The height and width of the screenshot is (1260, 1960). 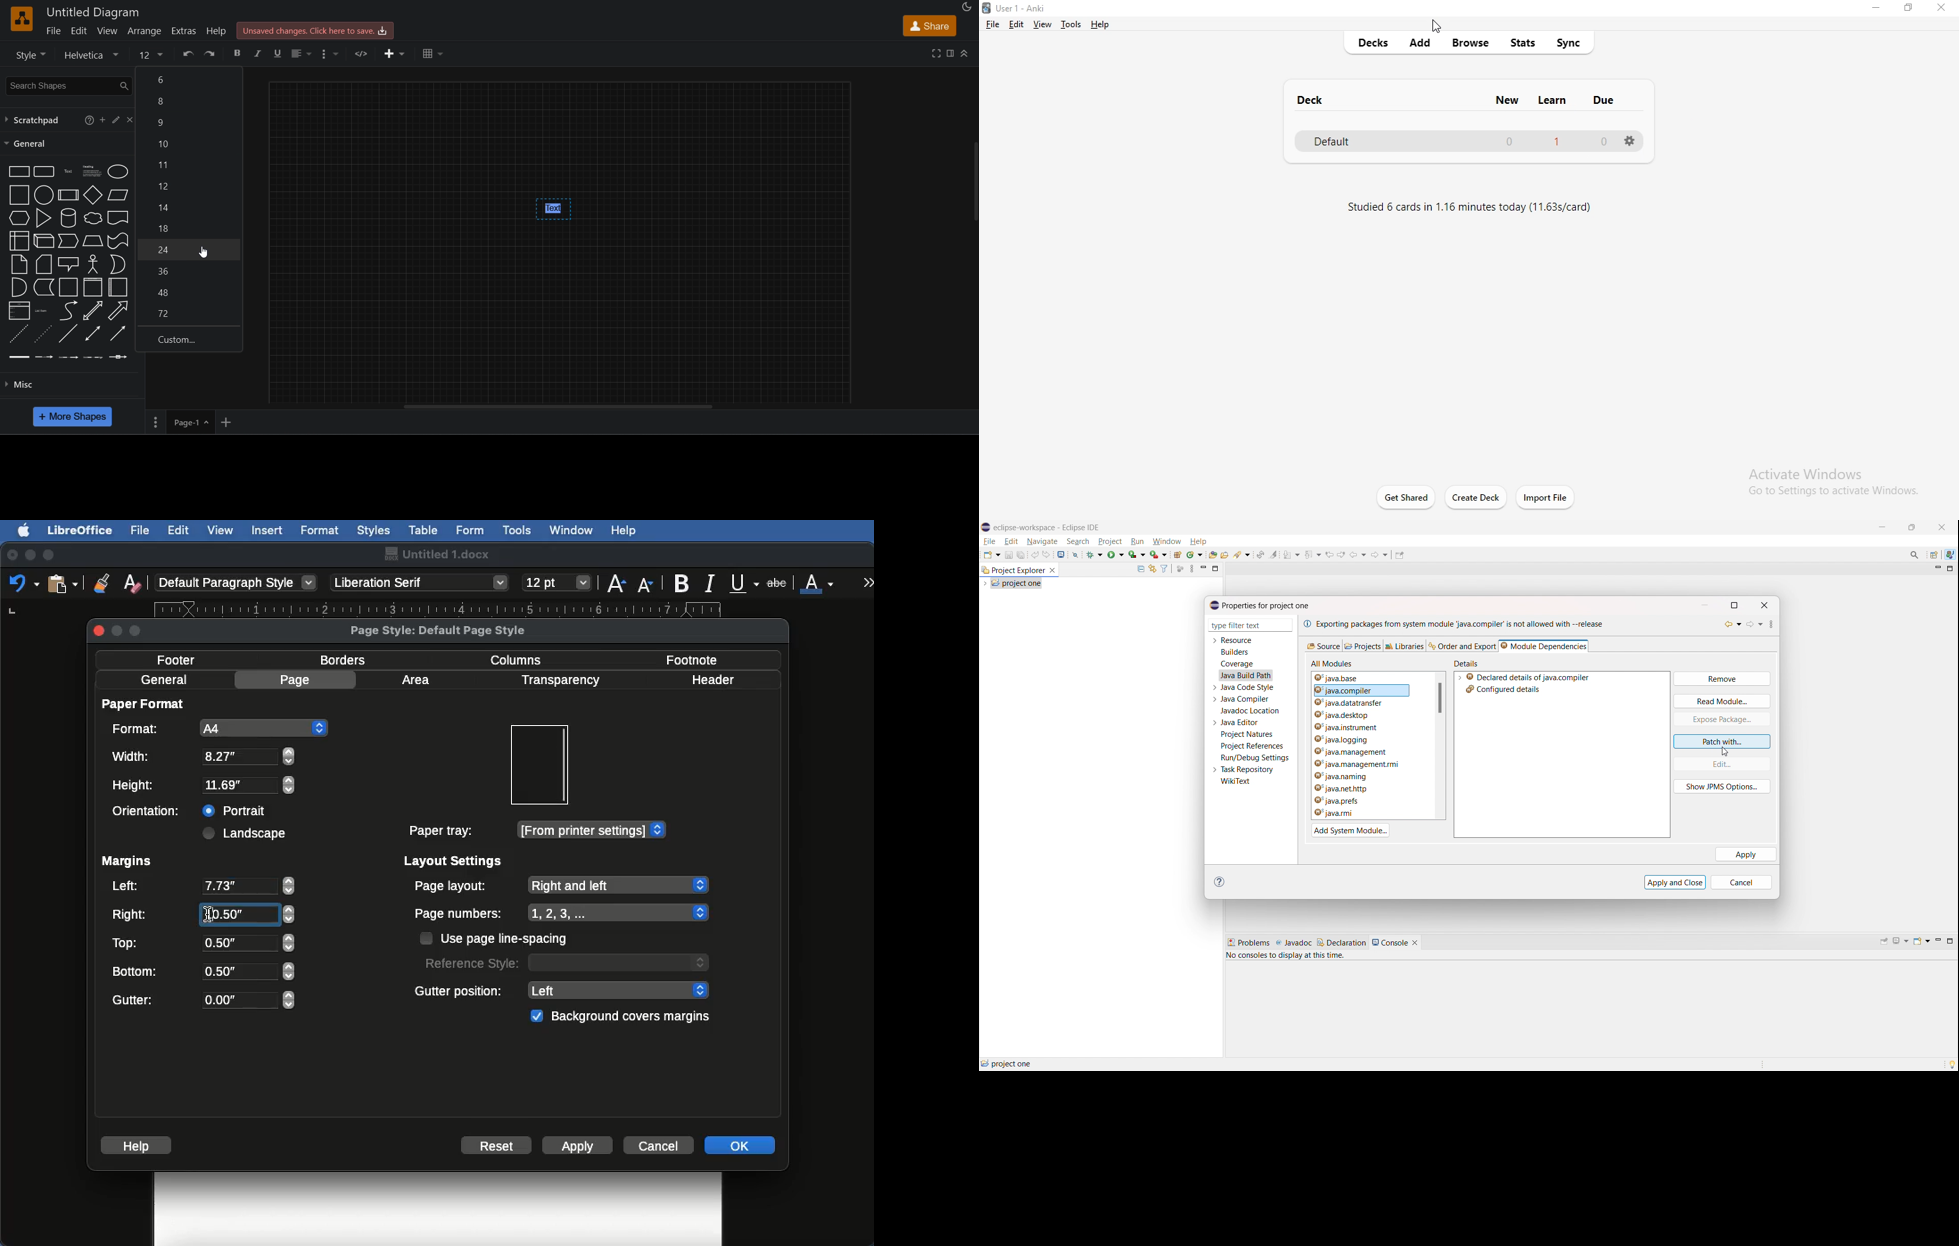 What do you see at coordinates (132, 582) in the screenshot?
I see `Clear formatting` at bounding box center [132, 582].